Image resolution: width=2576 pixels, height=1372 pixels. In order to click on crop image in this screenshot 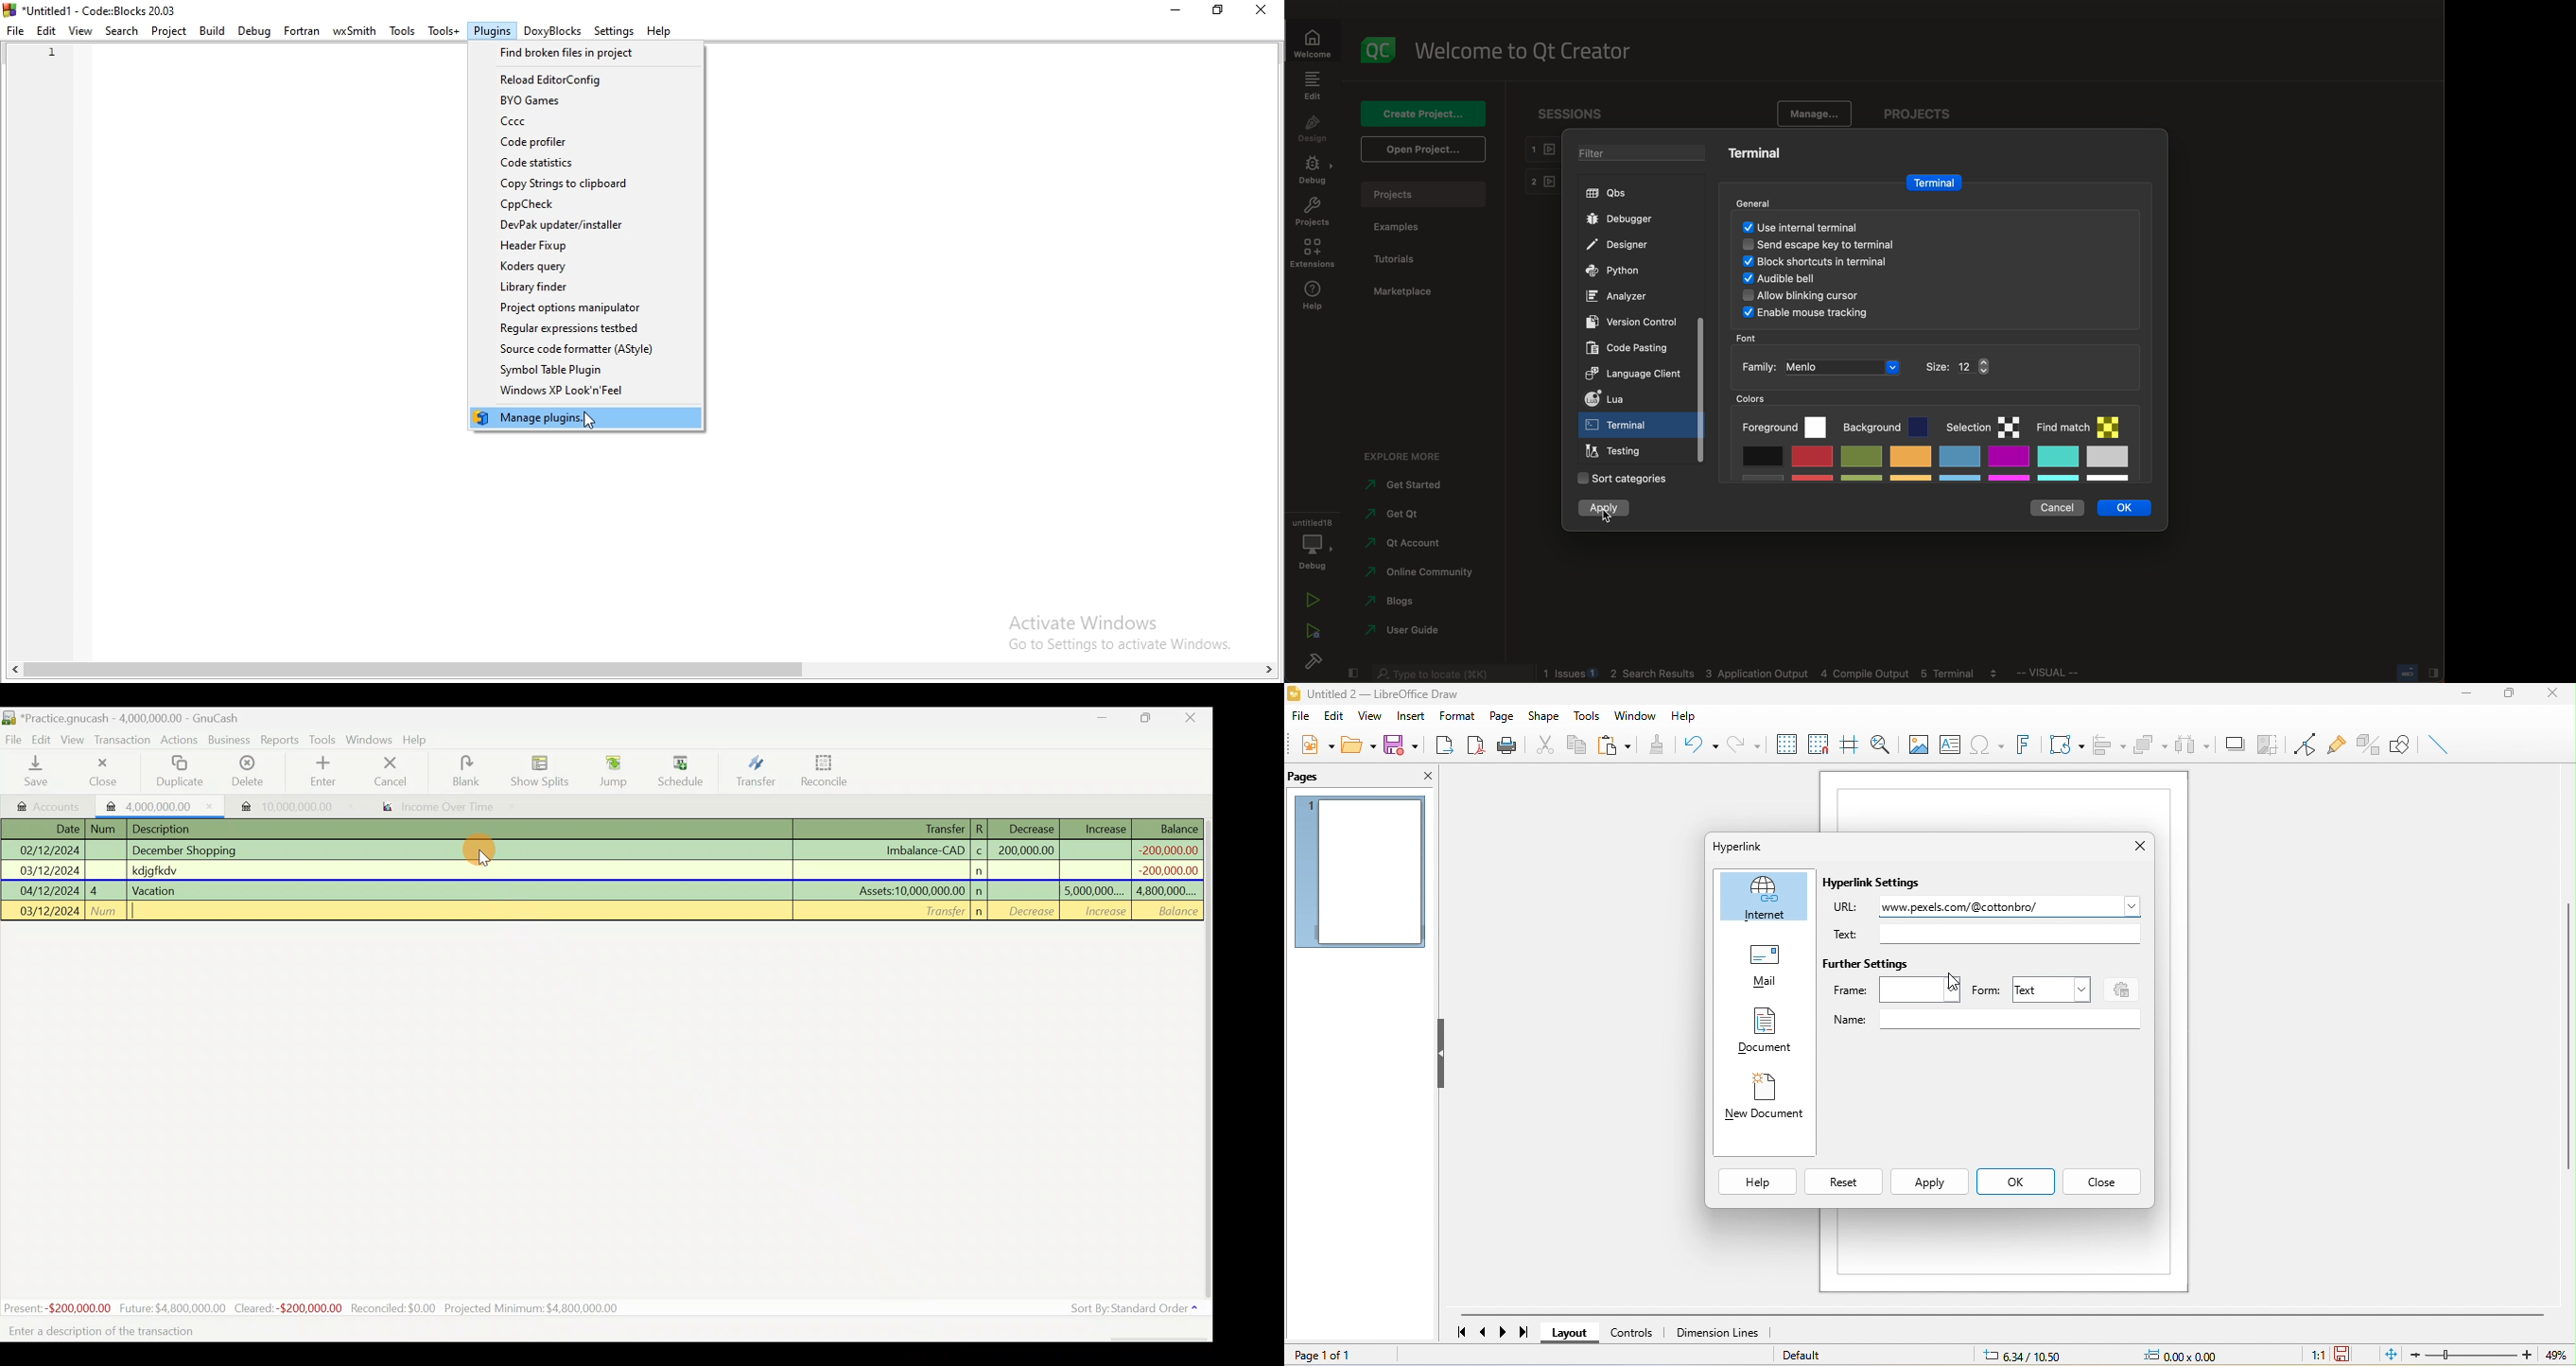, I will do `click(2265, 741)`.